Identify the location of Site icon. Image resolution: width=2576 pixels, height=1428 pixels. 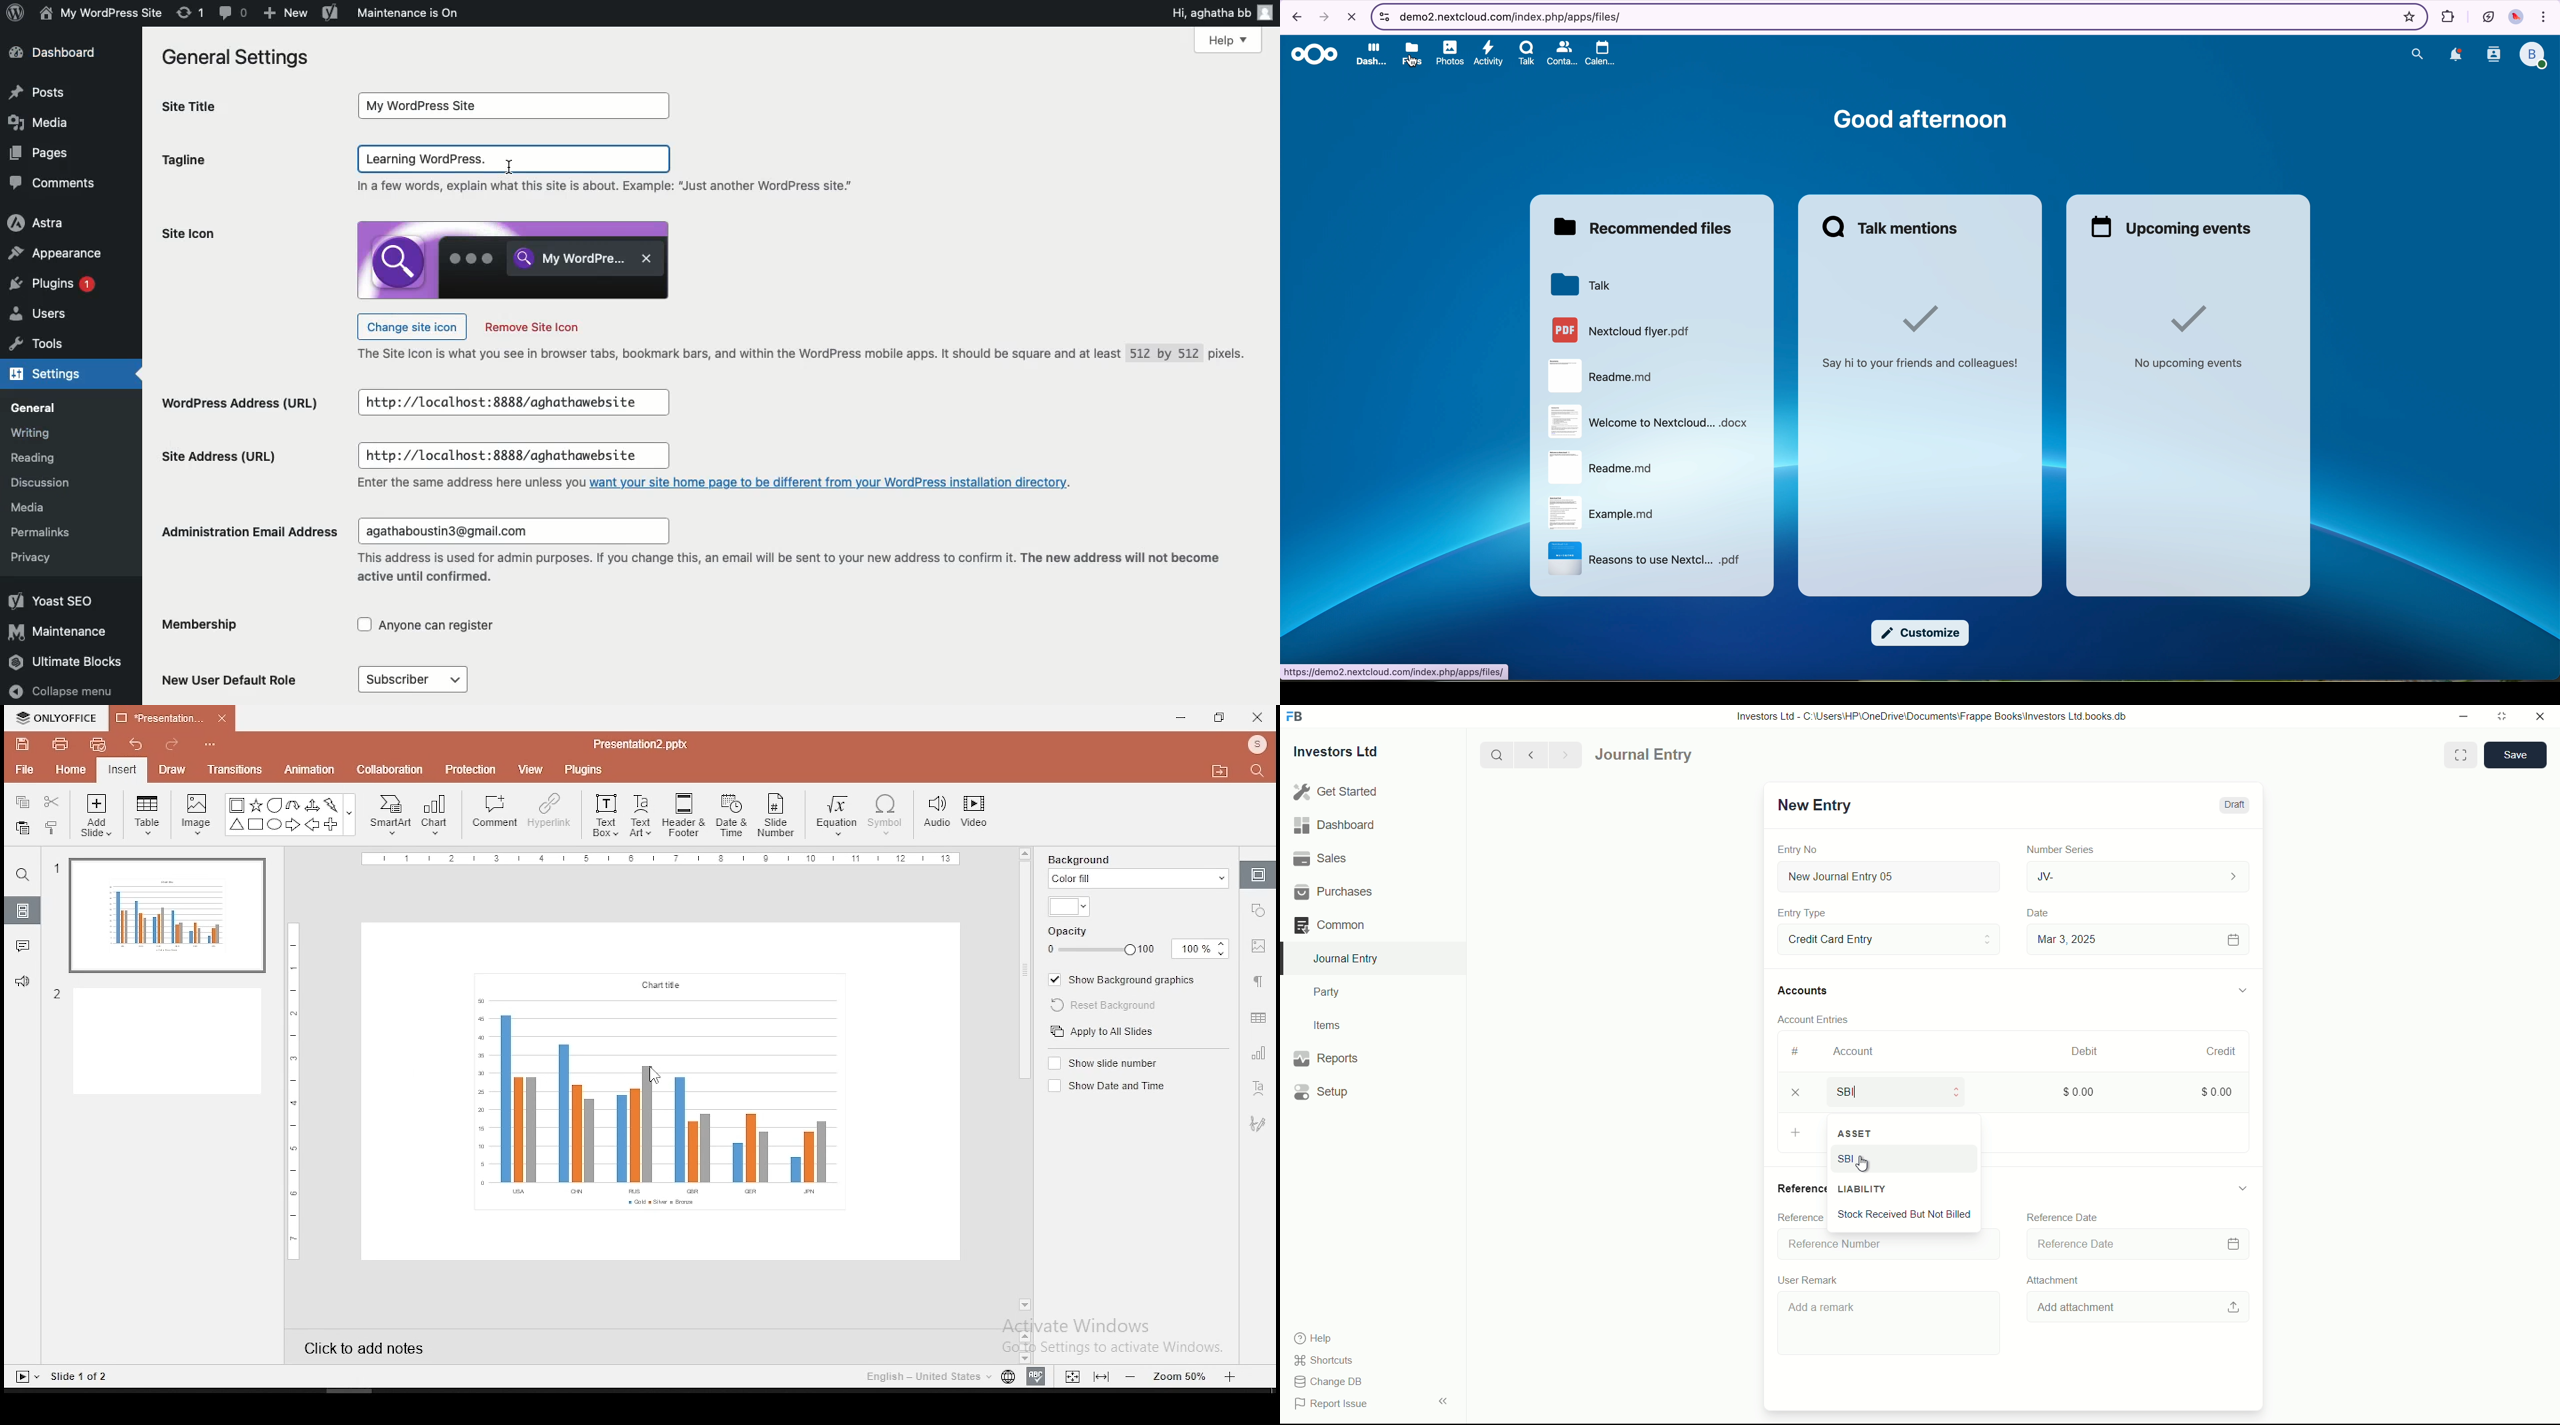
(188, 234).